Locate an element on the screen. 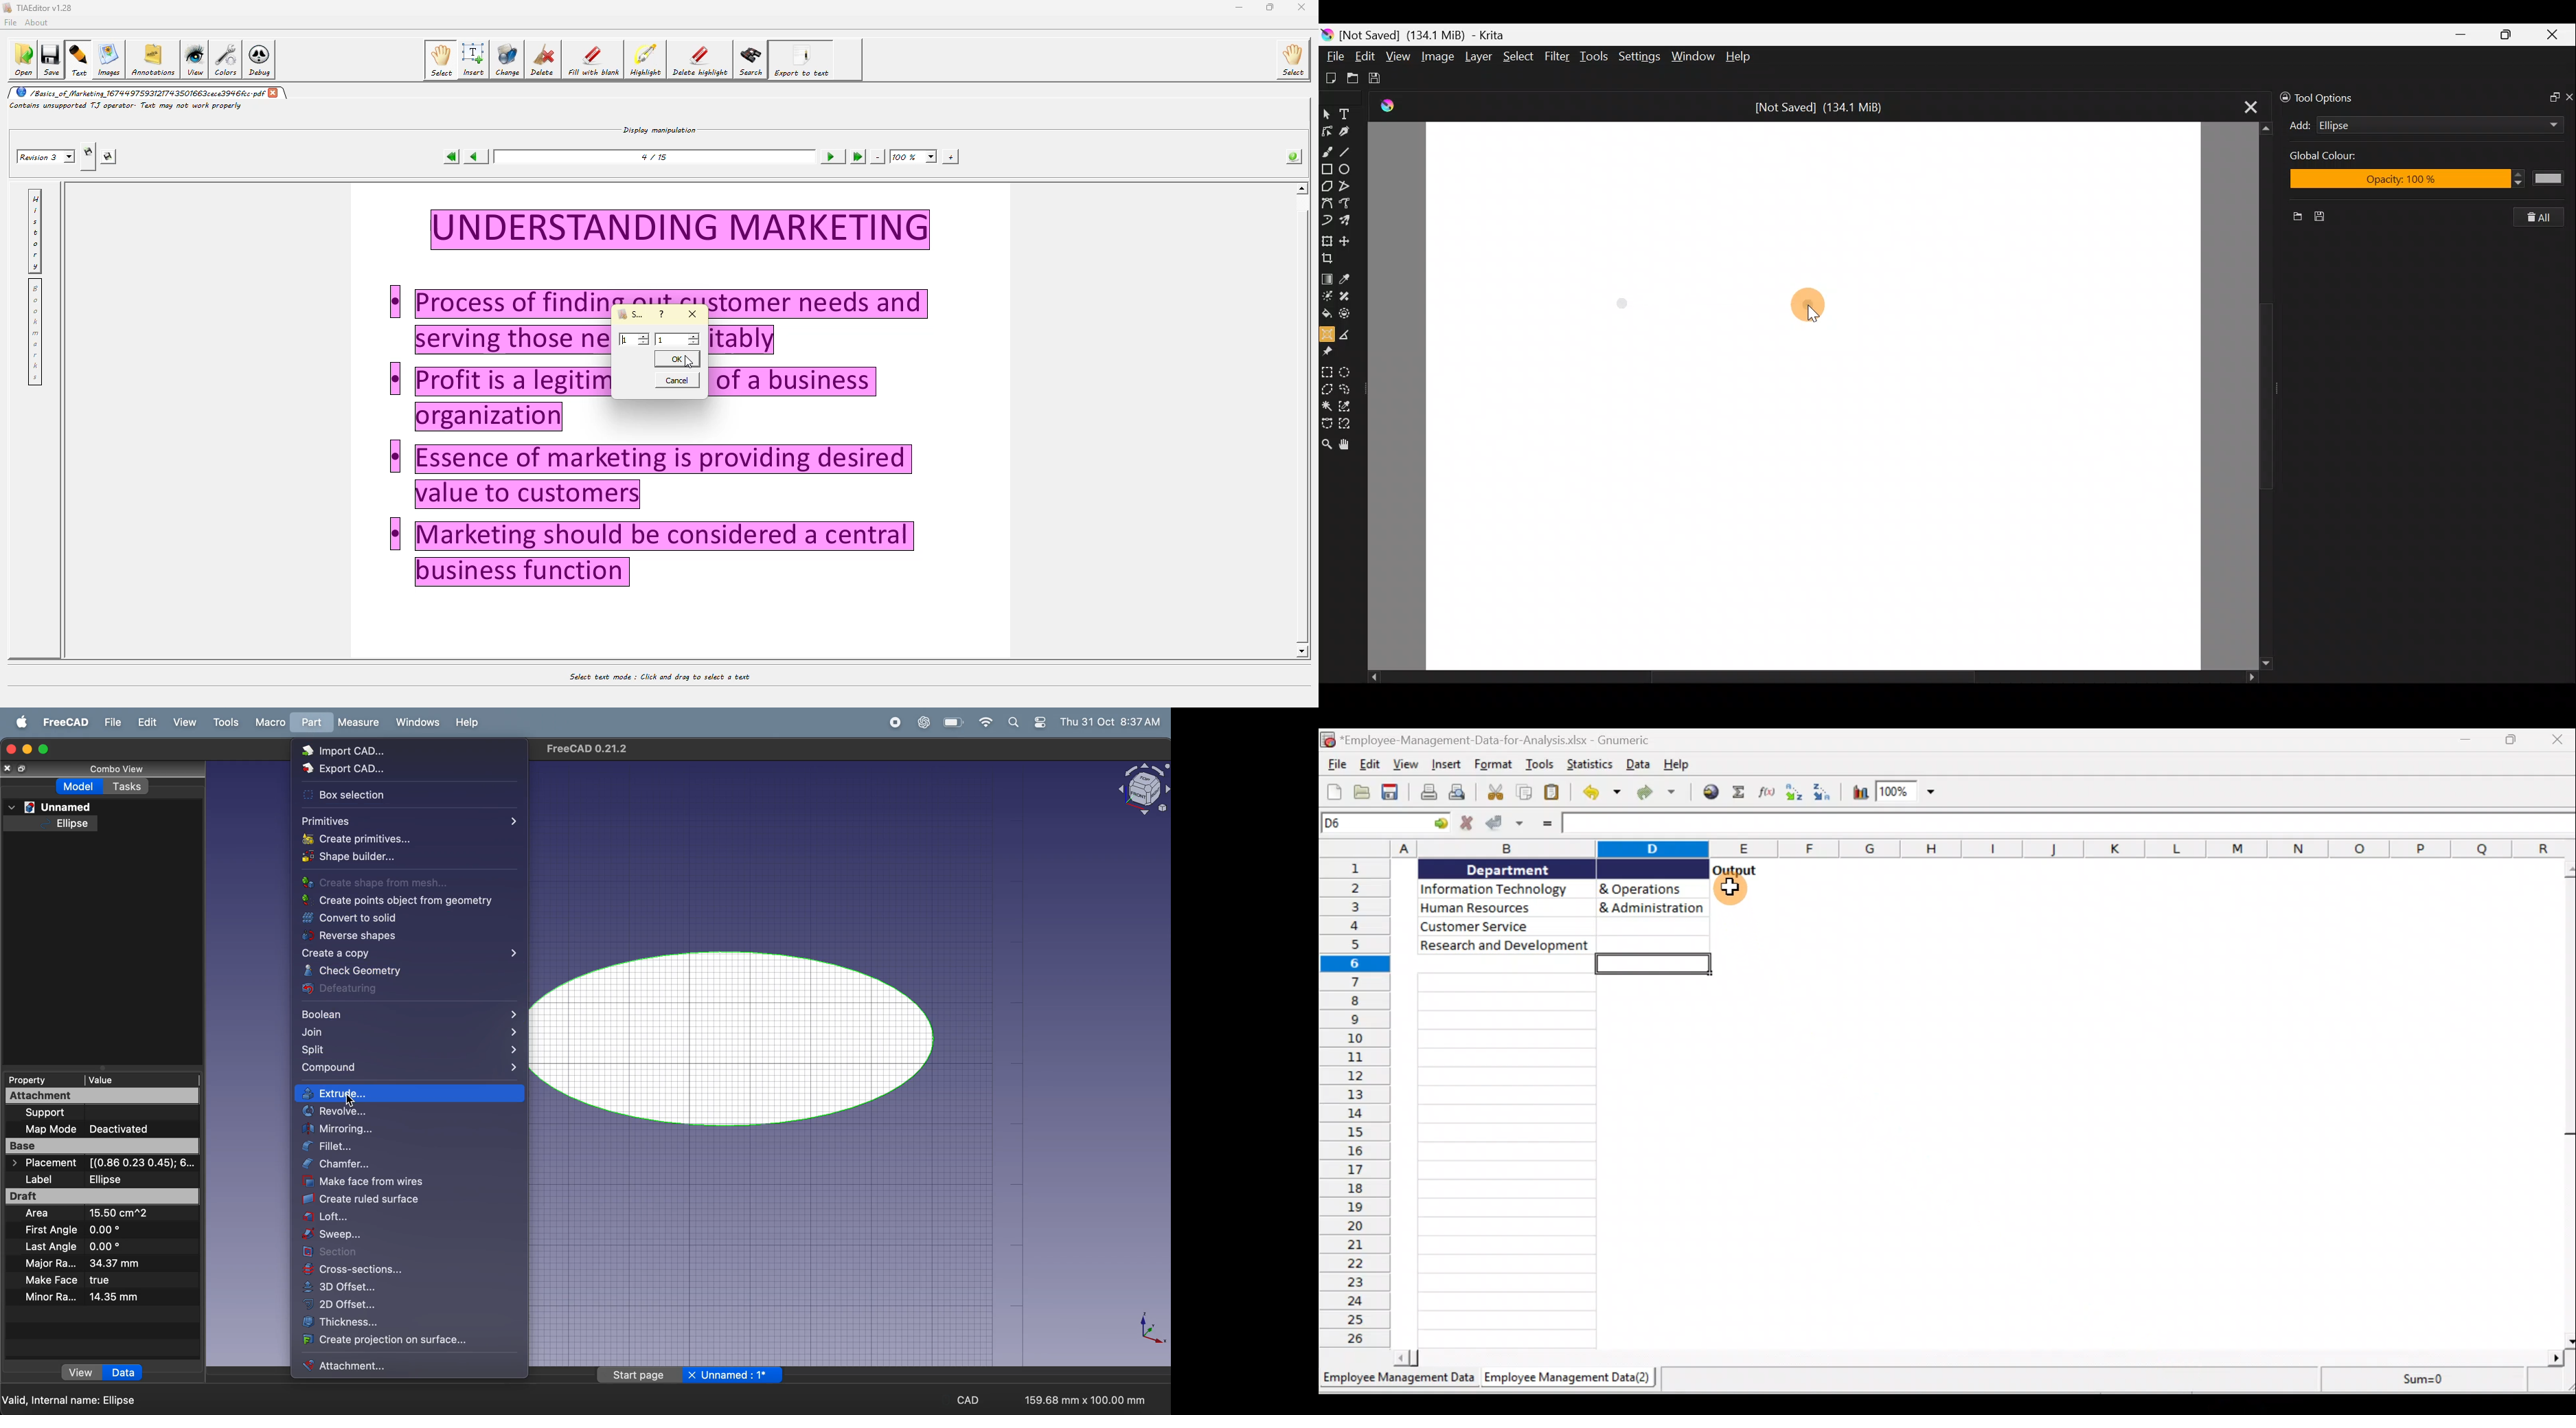 The image size is (2576, 1428). battery is located at coordinates (952, 723).